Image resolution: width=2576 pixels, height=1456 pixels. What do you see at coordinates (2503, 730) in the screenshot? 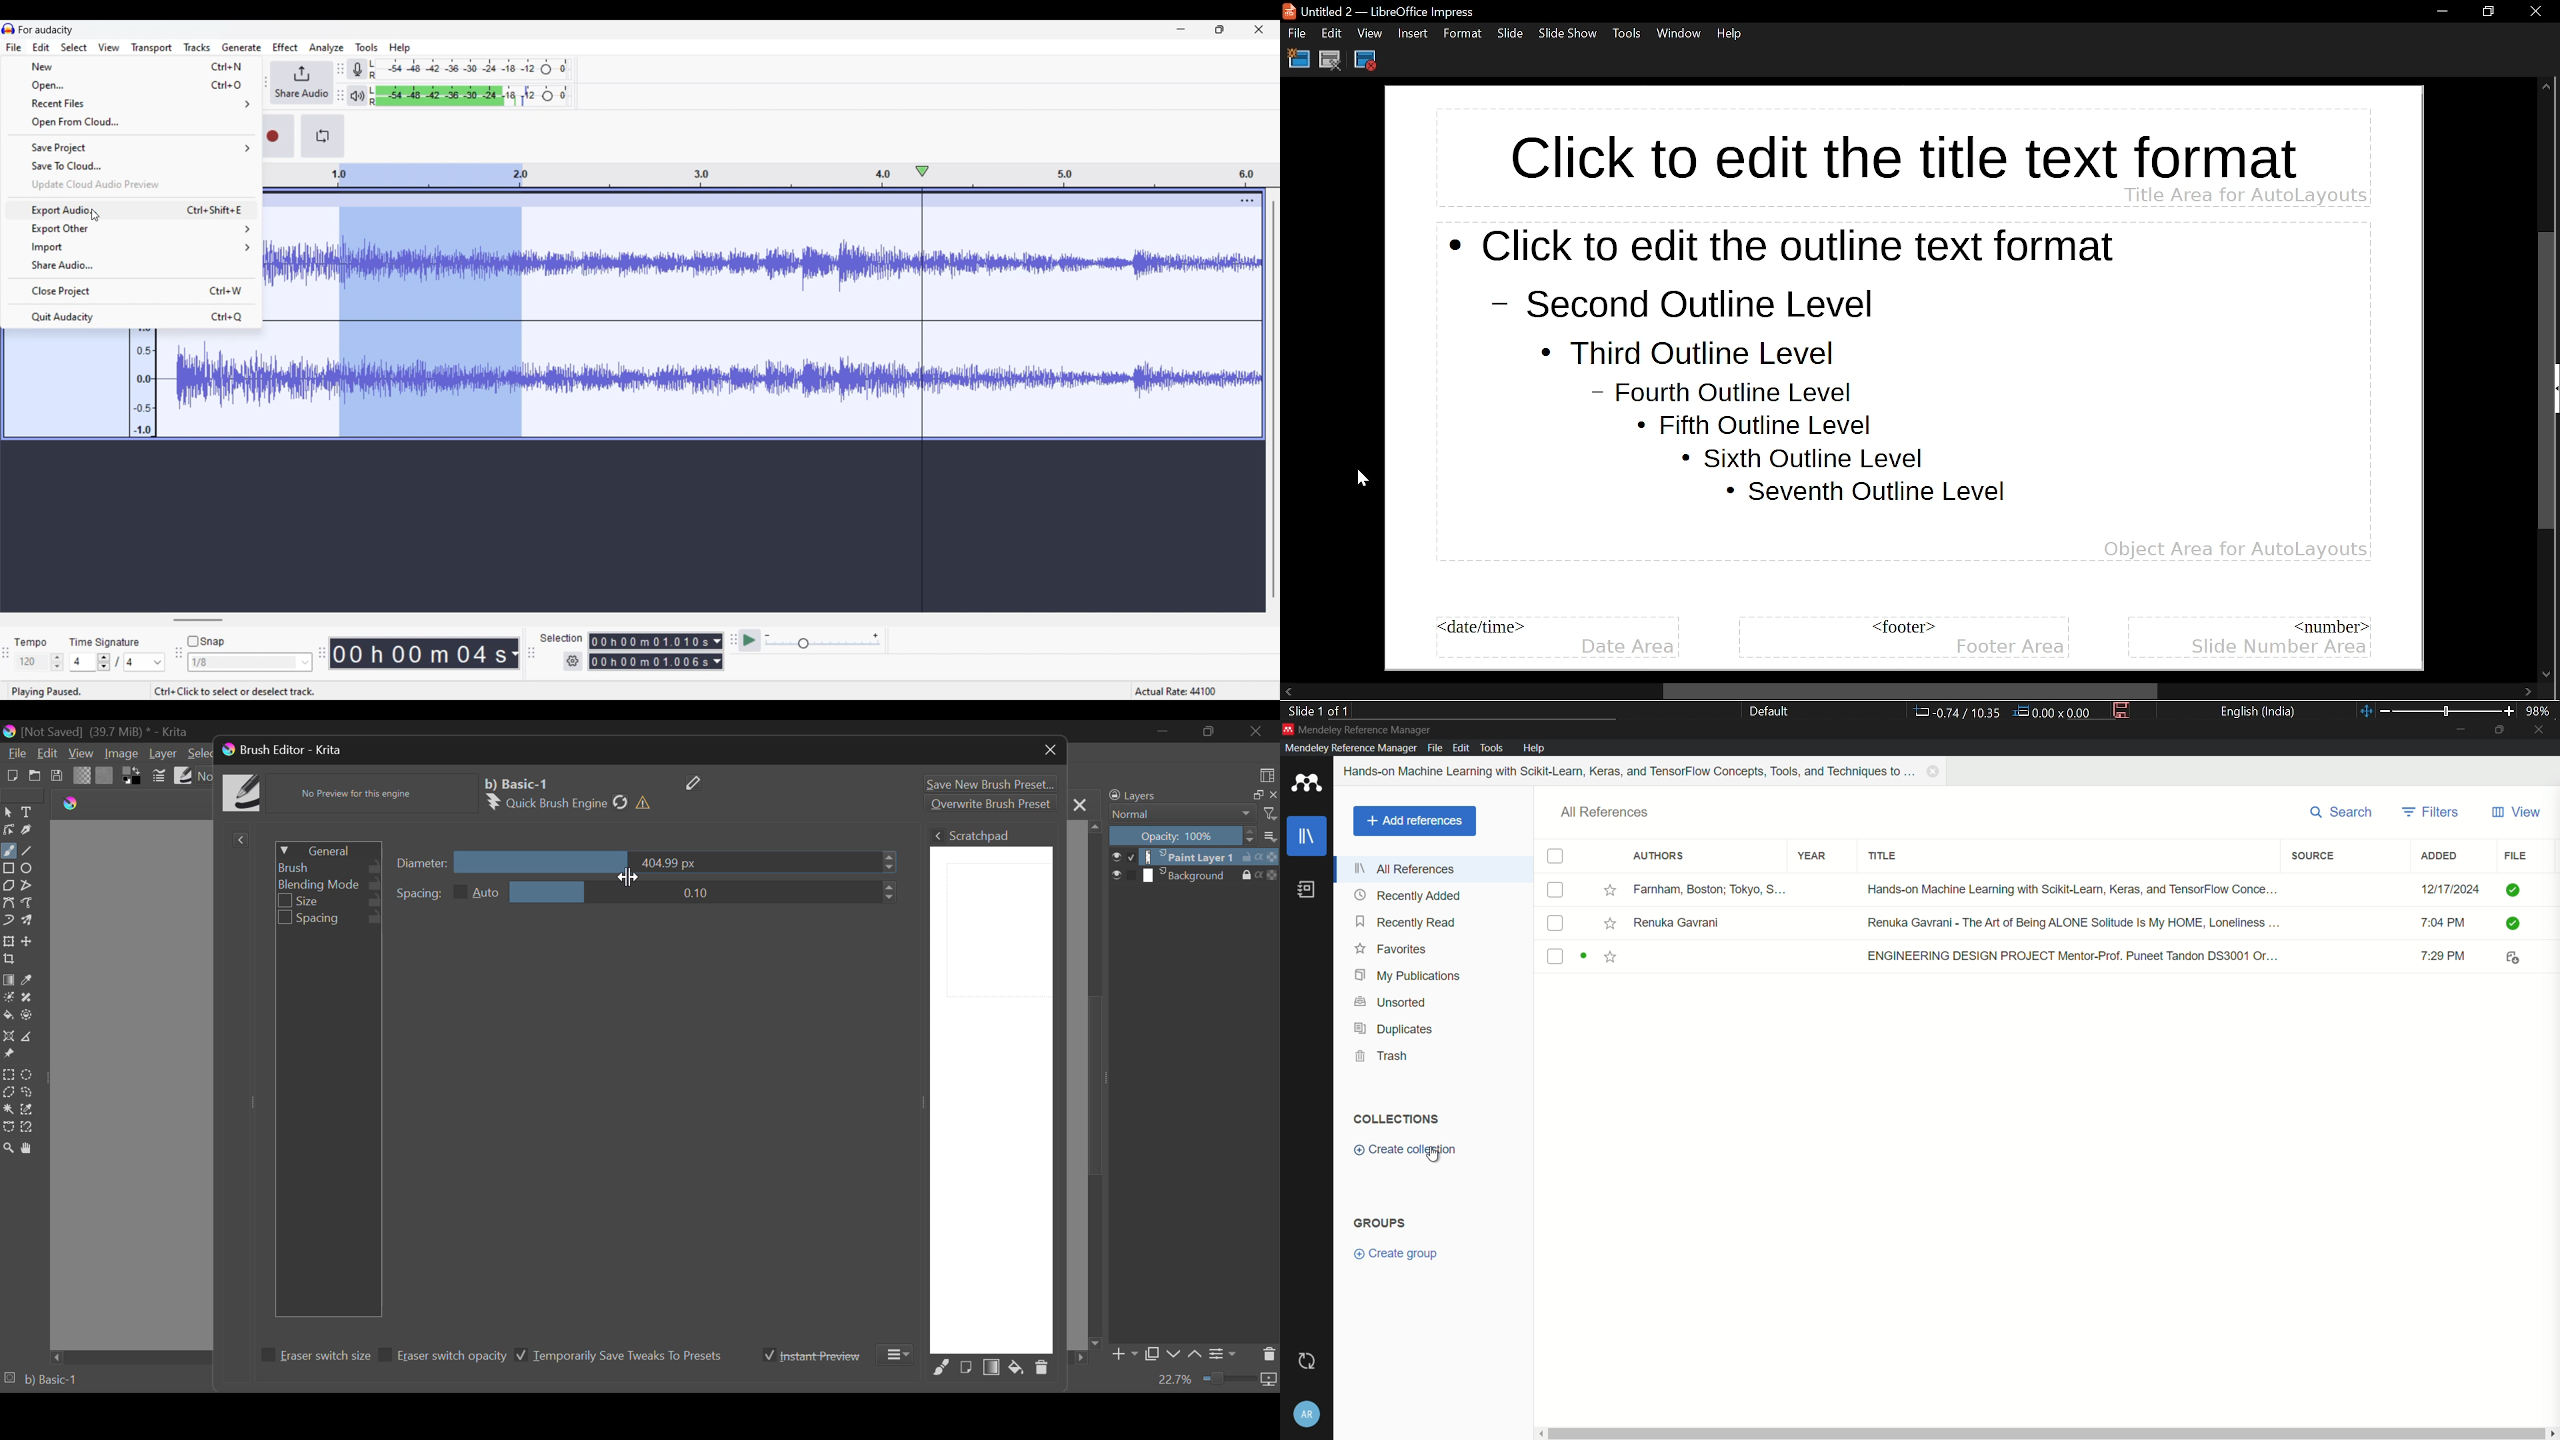
I see `maximize` at bounding box center [2503, 730].